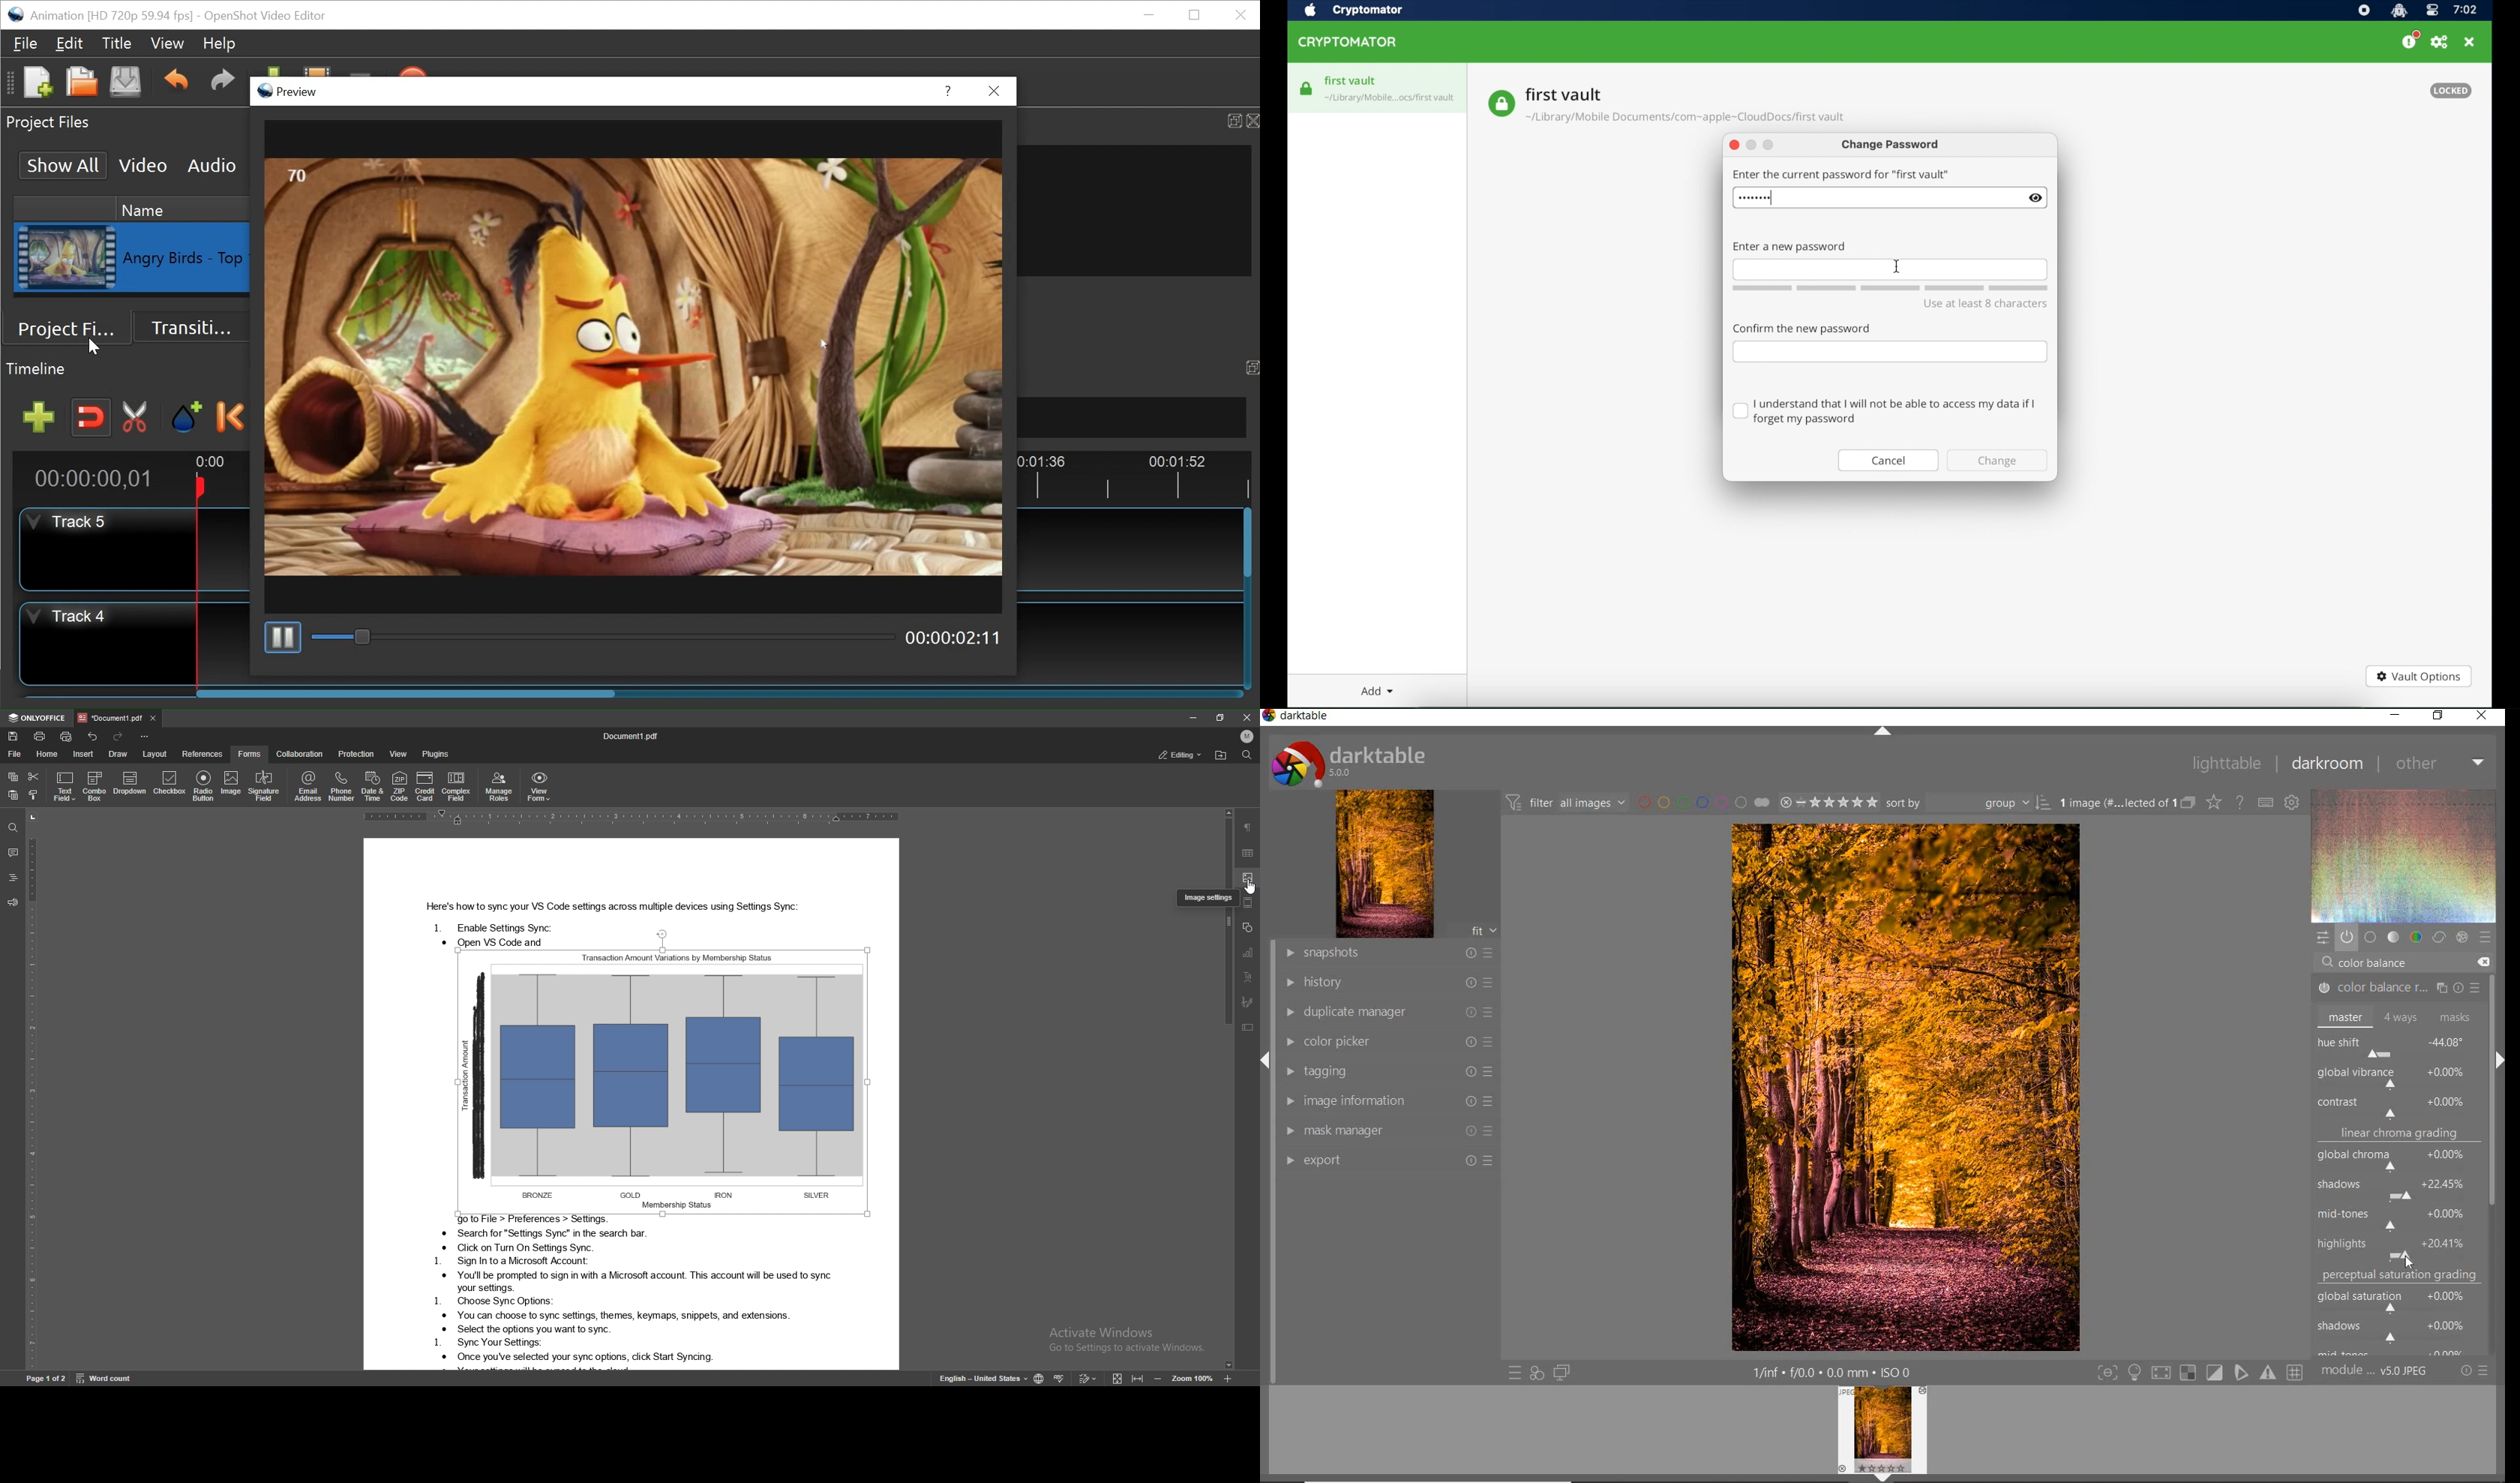 This screenshot has width=2520, height=1484. I want to click on tagging, so click(1388, 1073).